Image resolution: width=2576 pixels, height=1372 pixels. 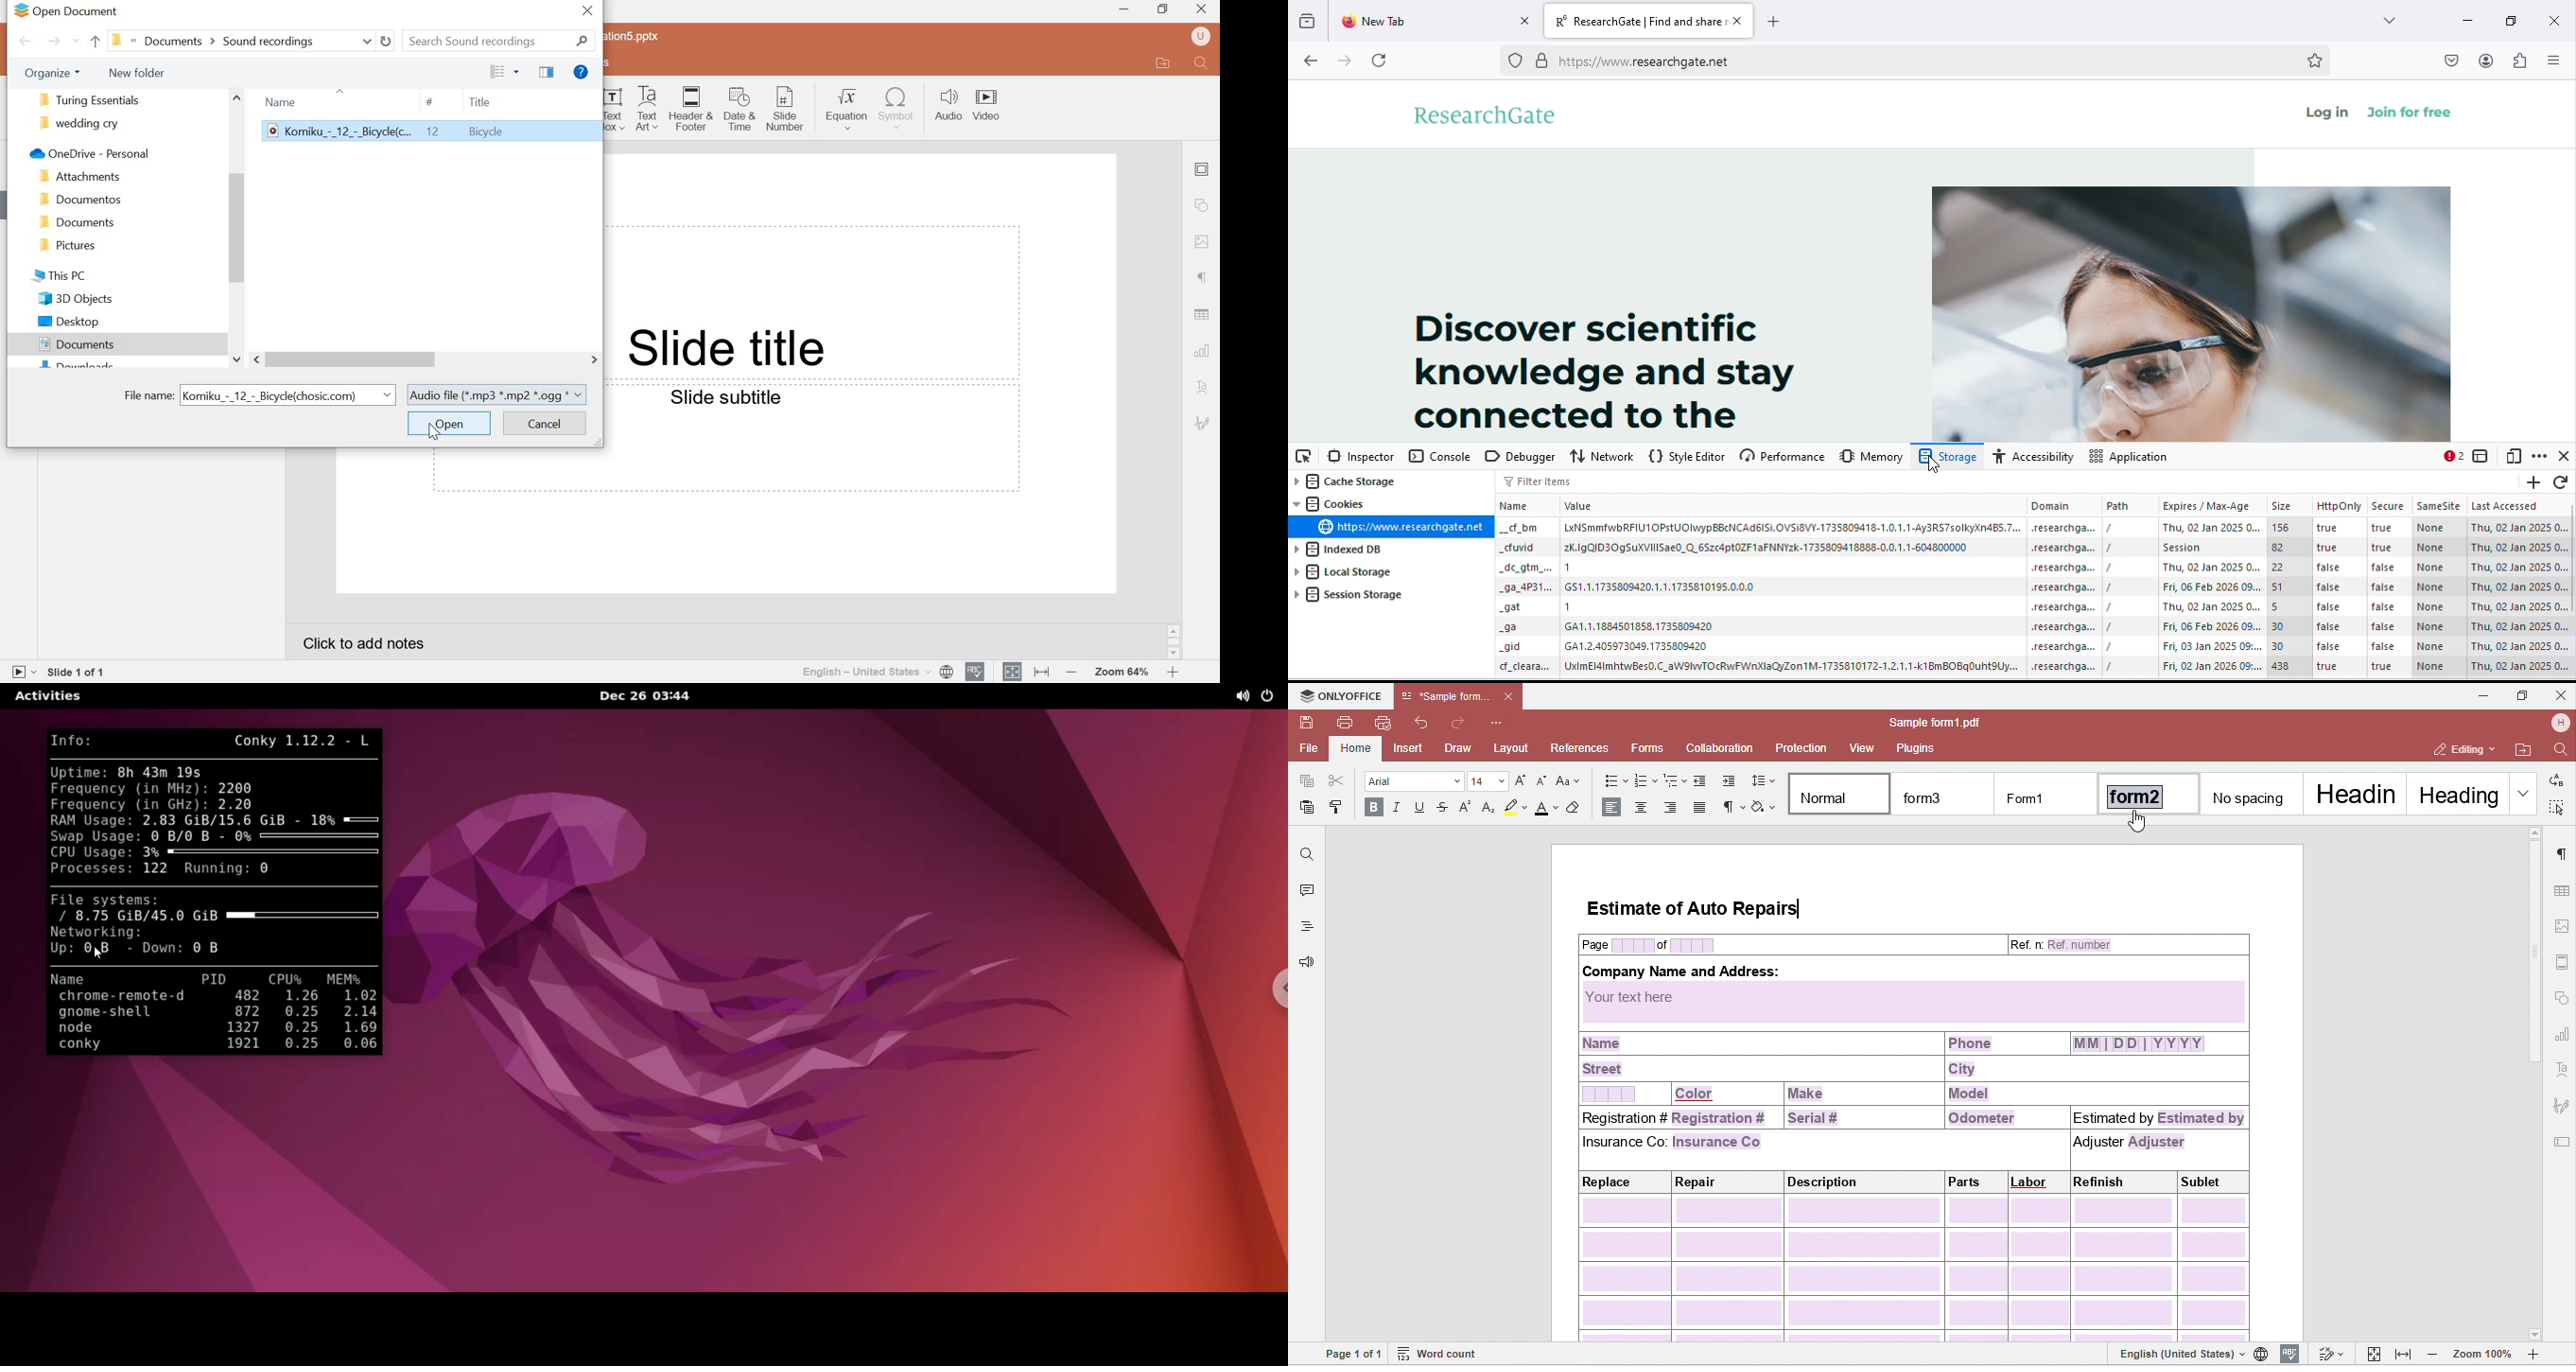 I want to click on none, so click(x=2432, y=588).